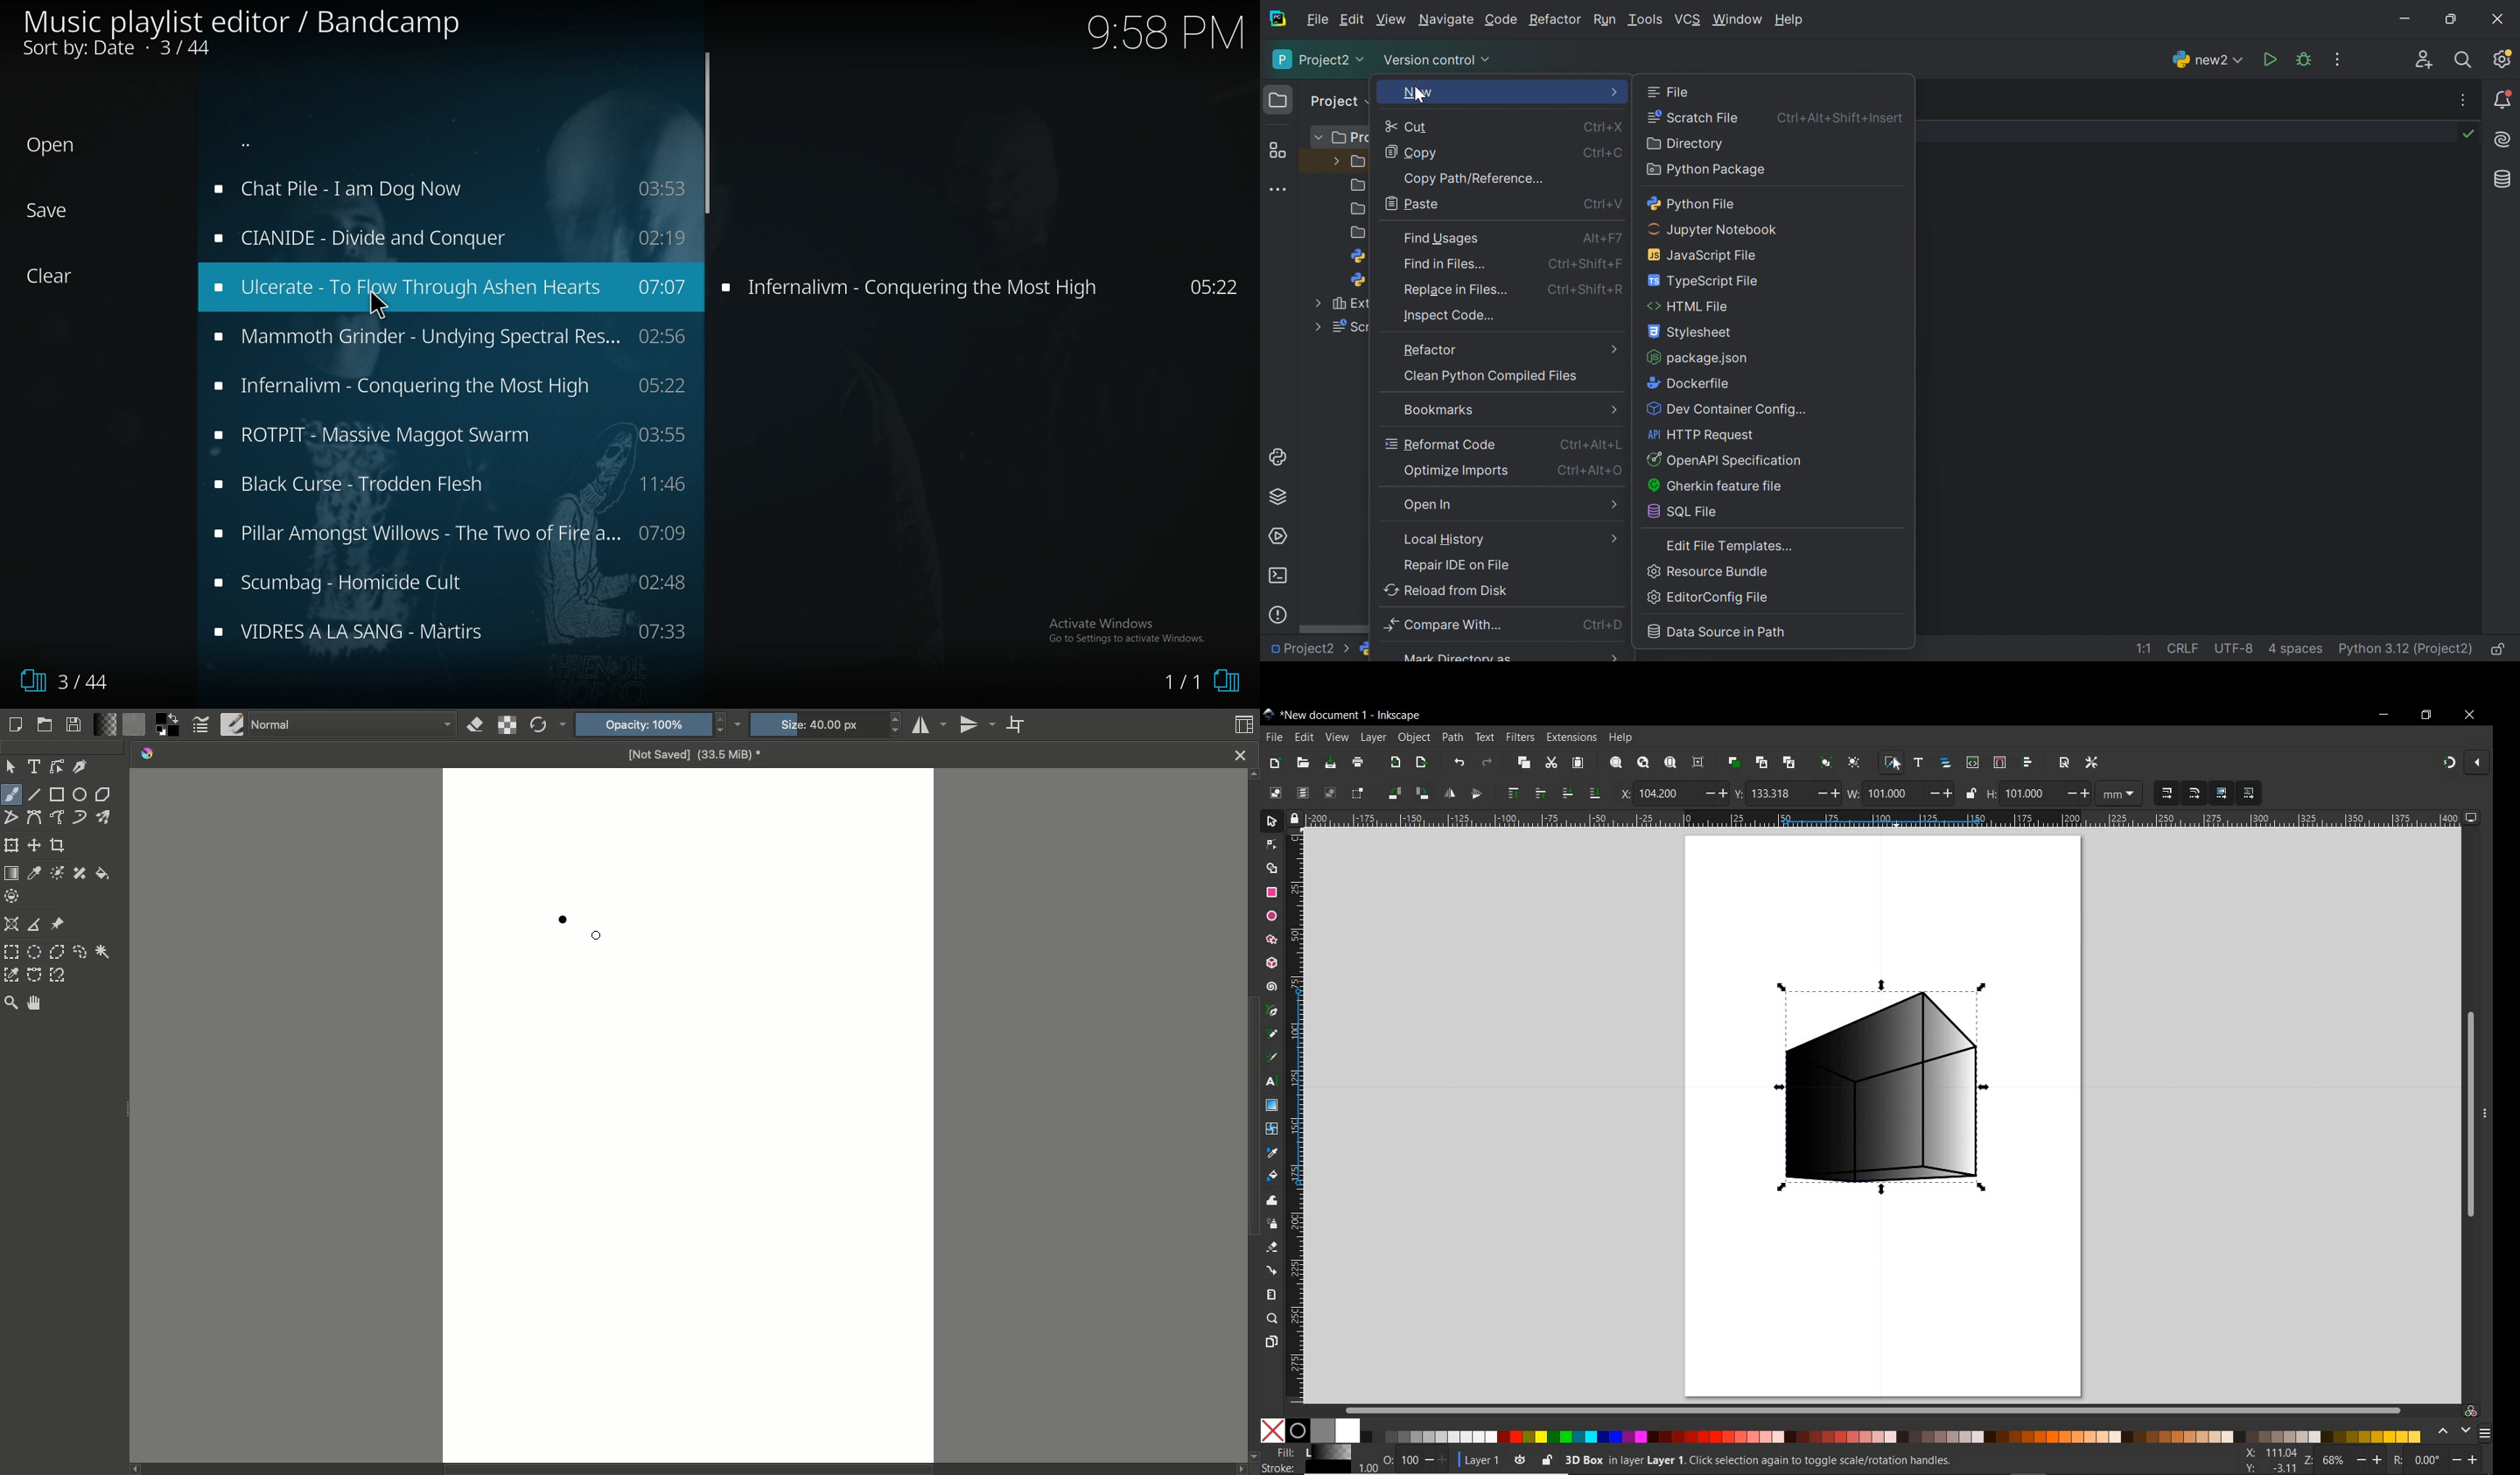 Image resolution: width=2520 pixels, height=1484 pixels. Describe the element at coordinates (1388, 1456) in the screenshot. I see `OPACITY` at that location.